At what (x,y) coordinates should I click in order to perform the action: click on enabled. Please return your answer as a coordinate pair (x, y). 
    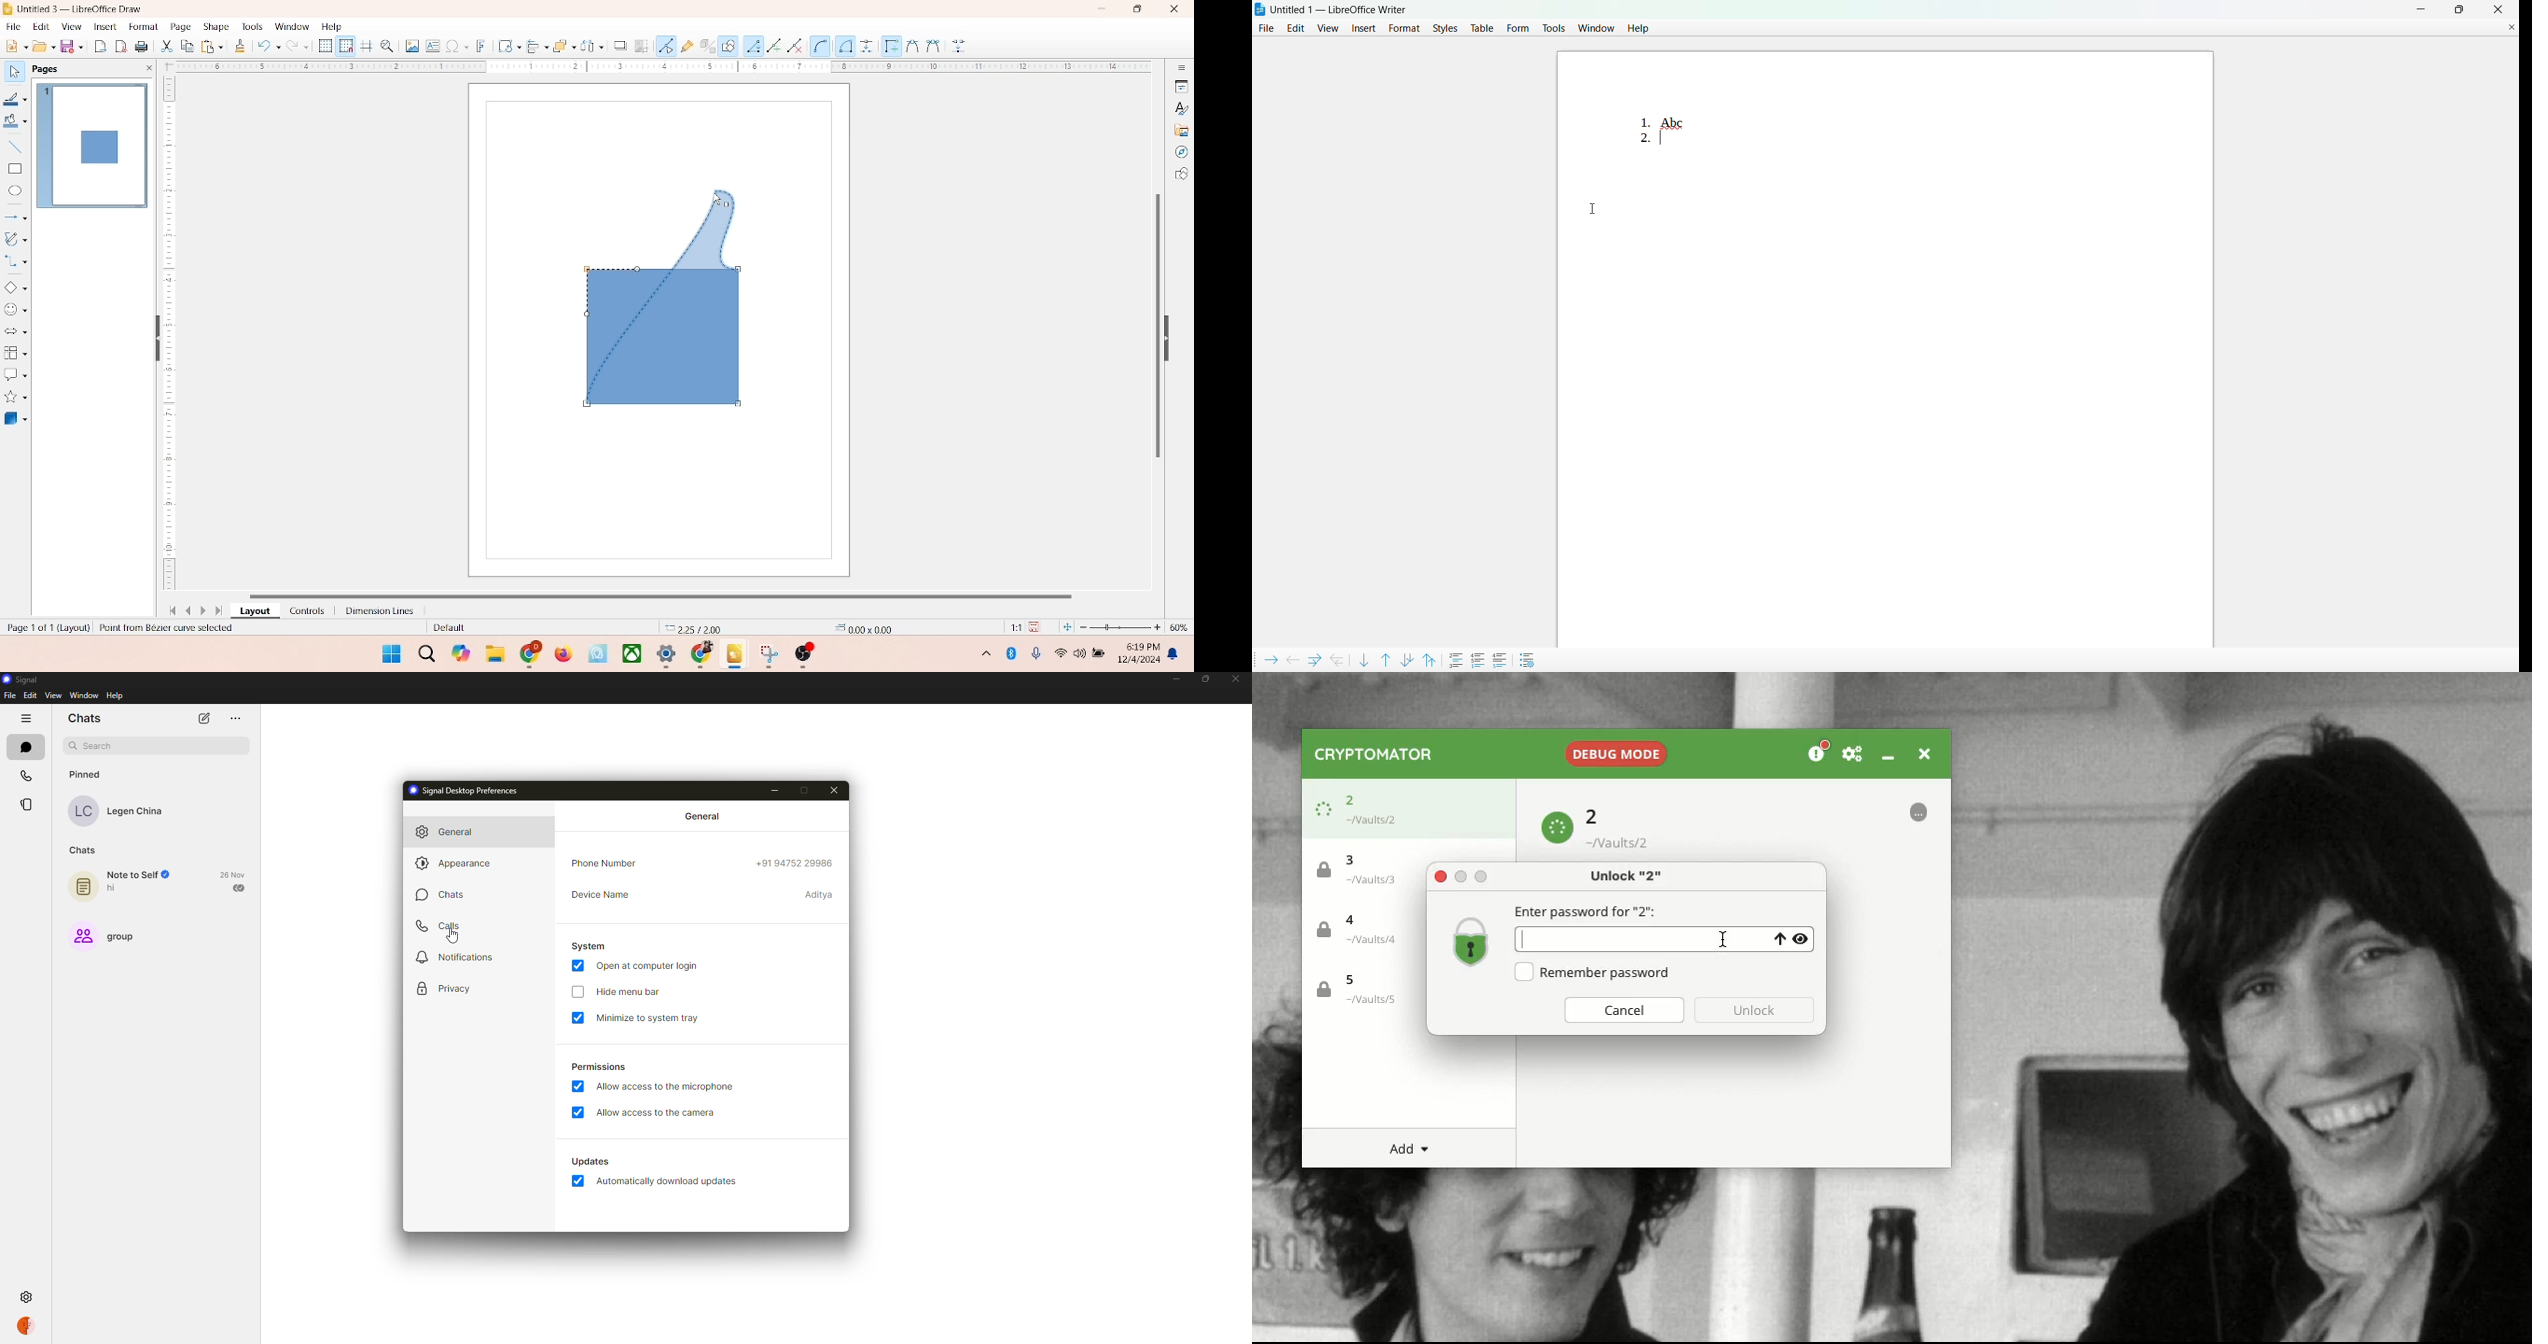
    Looking at the image, I should click on (581, 1113).